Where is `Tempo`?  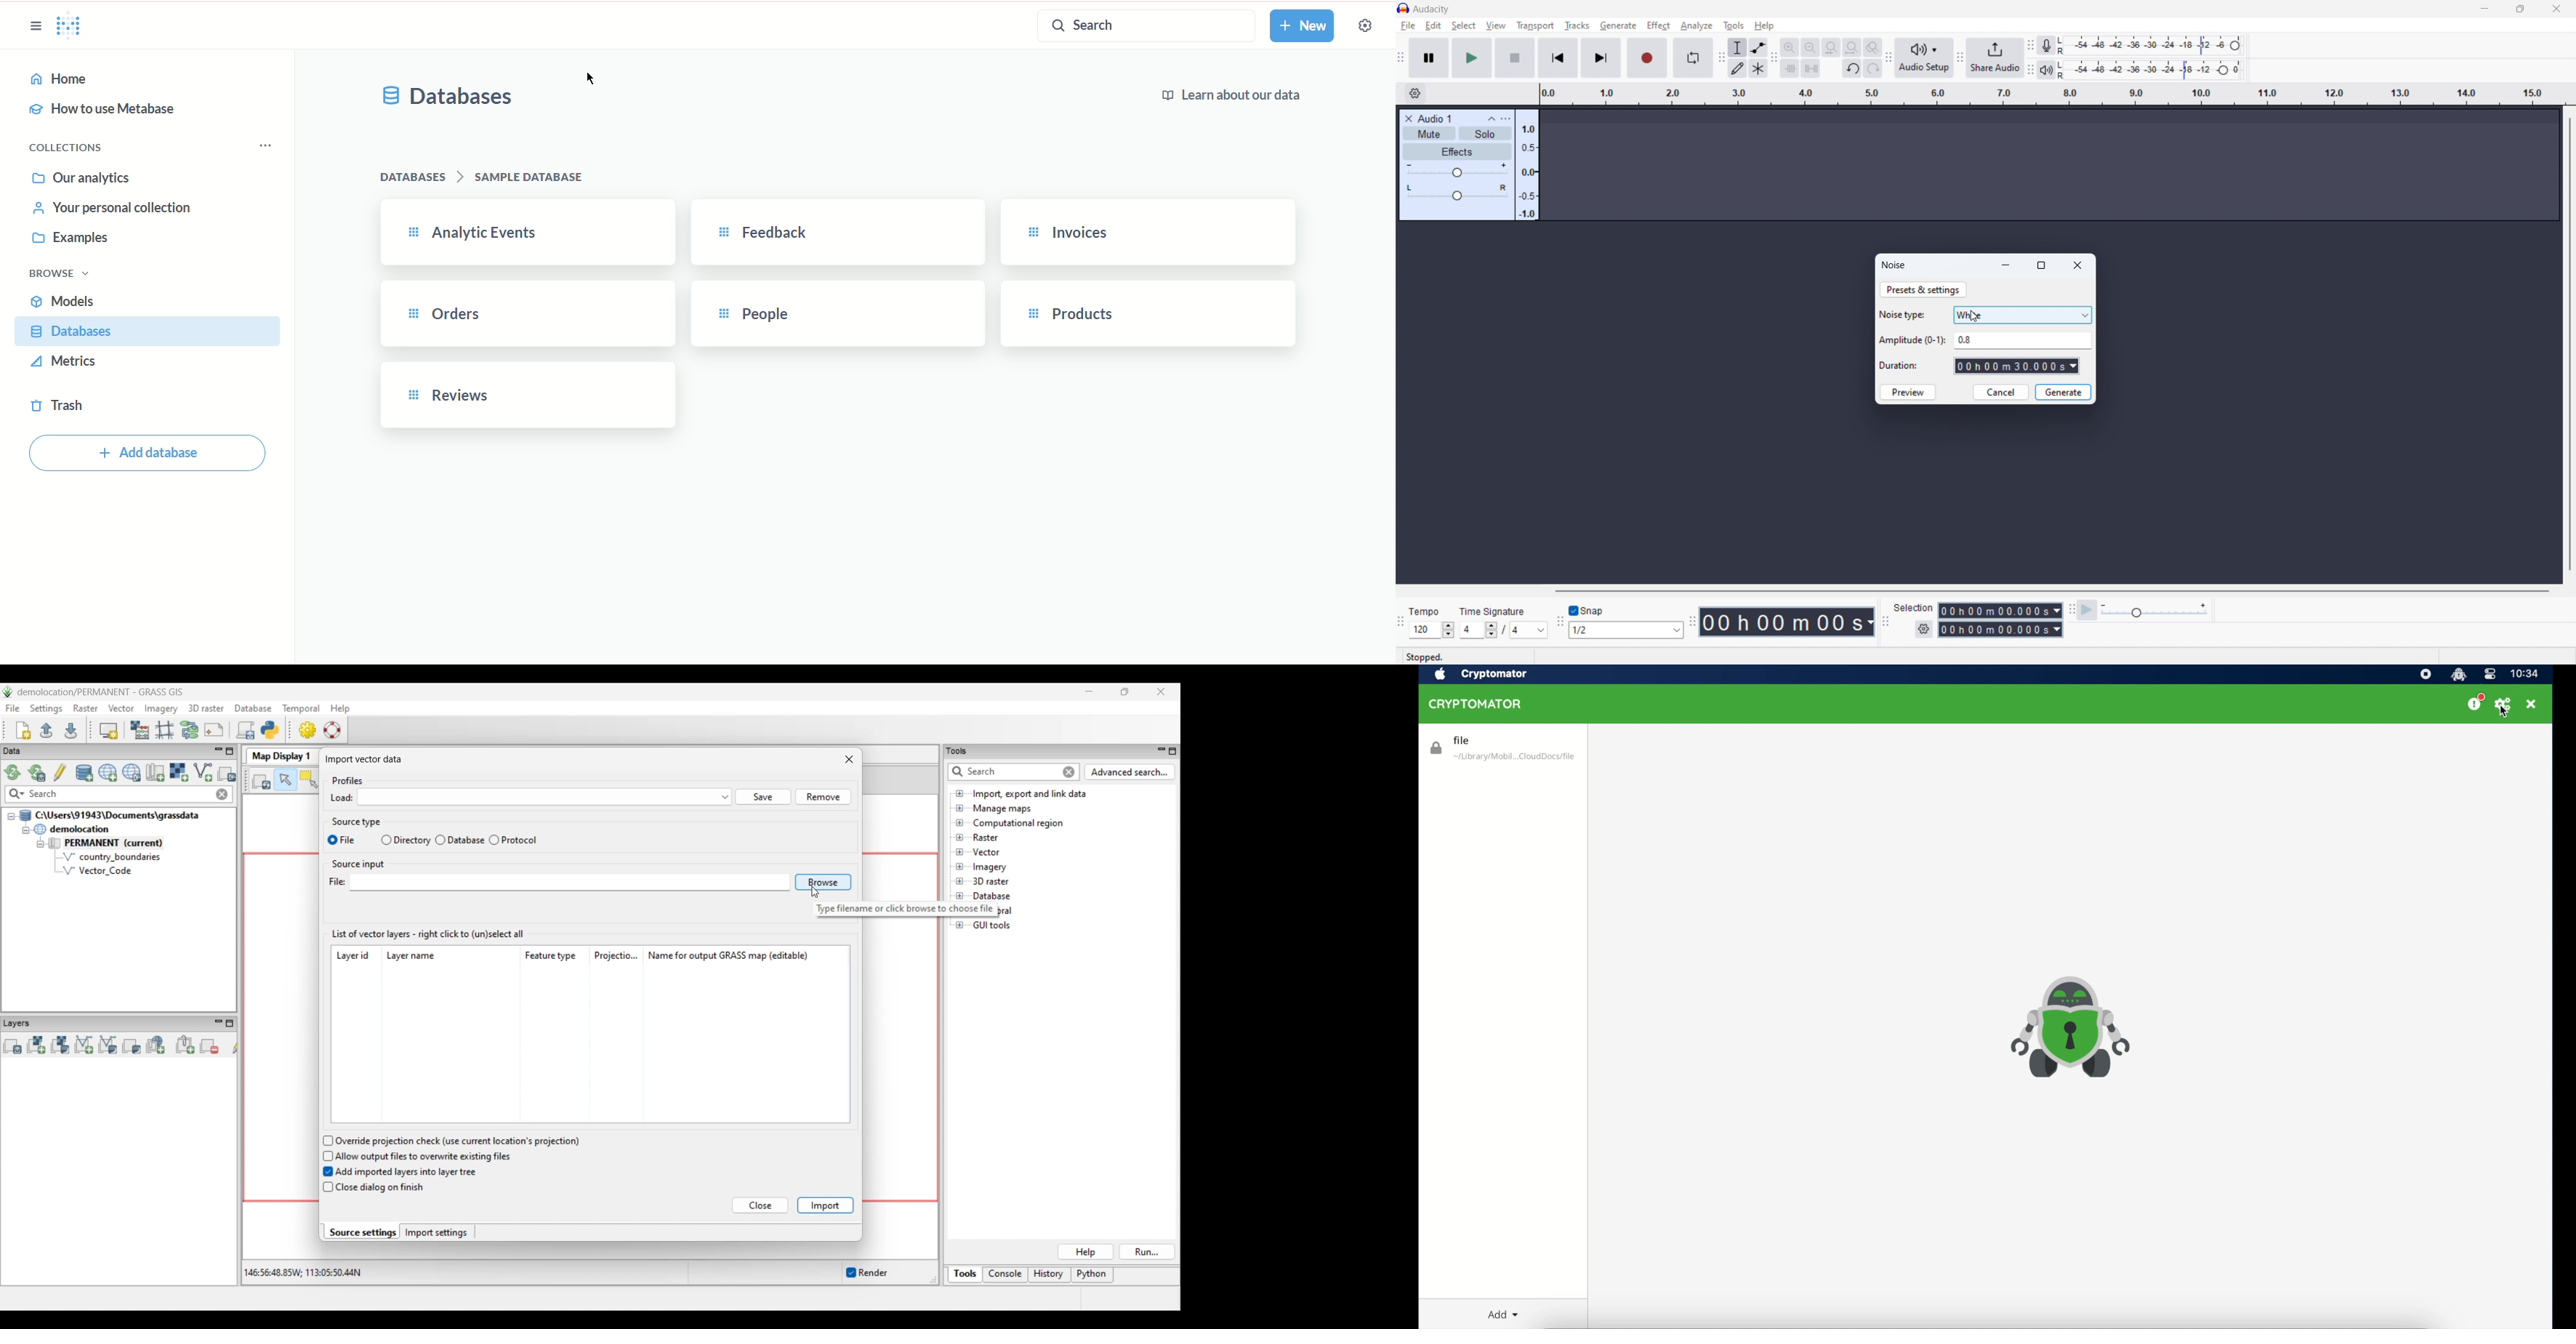
Tempo is located at coordinates (1426, 611).